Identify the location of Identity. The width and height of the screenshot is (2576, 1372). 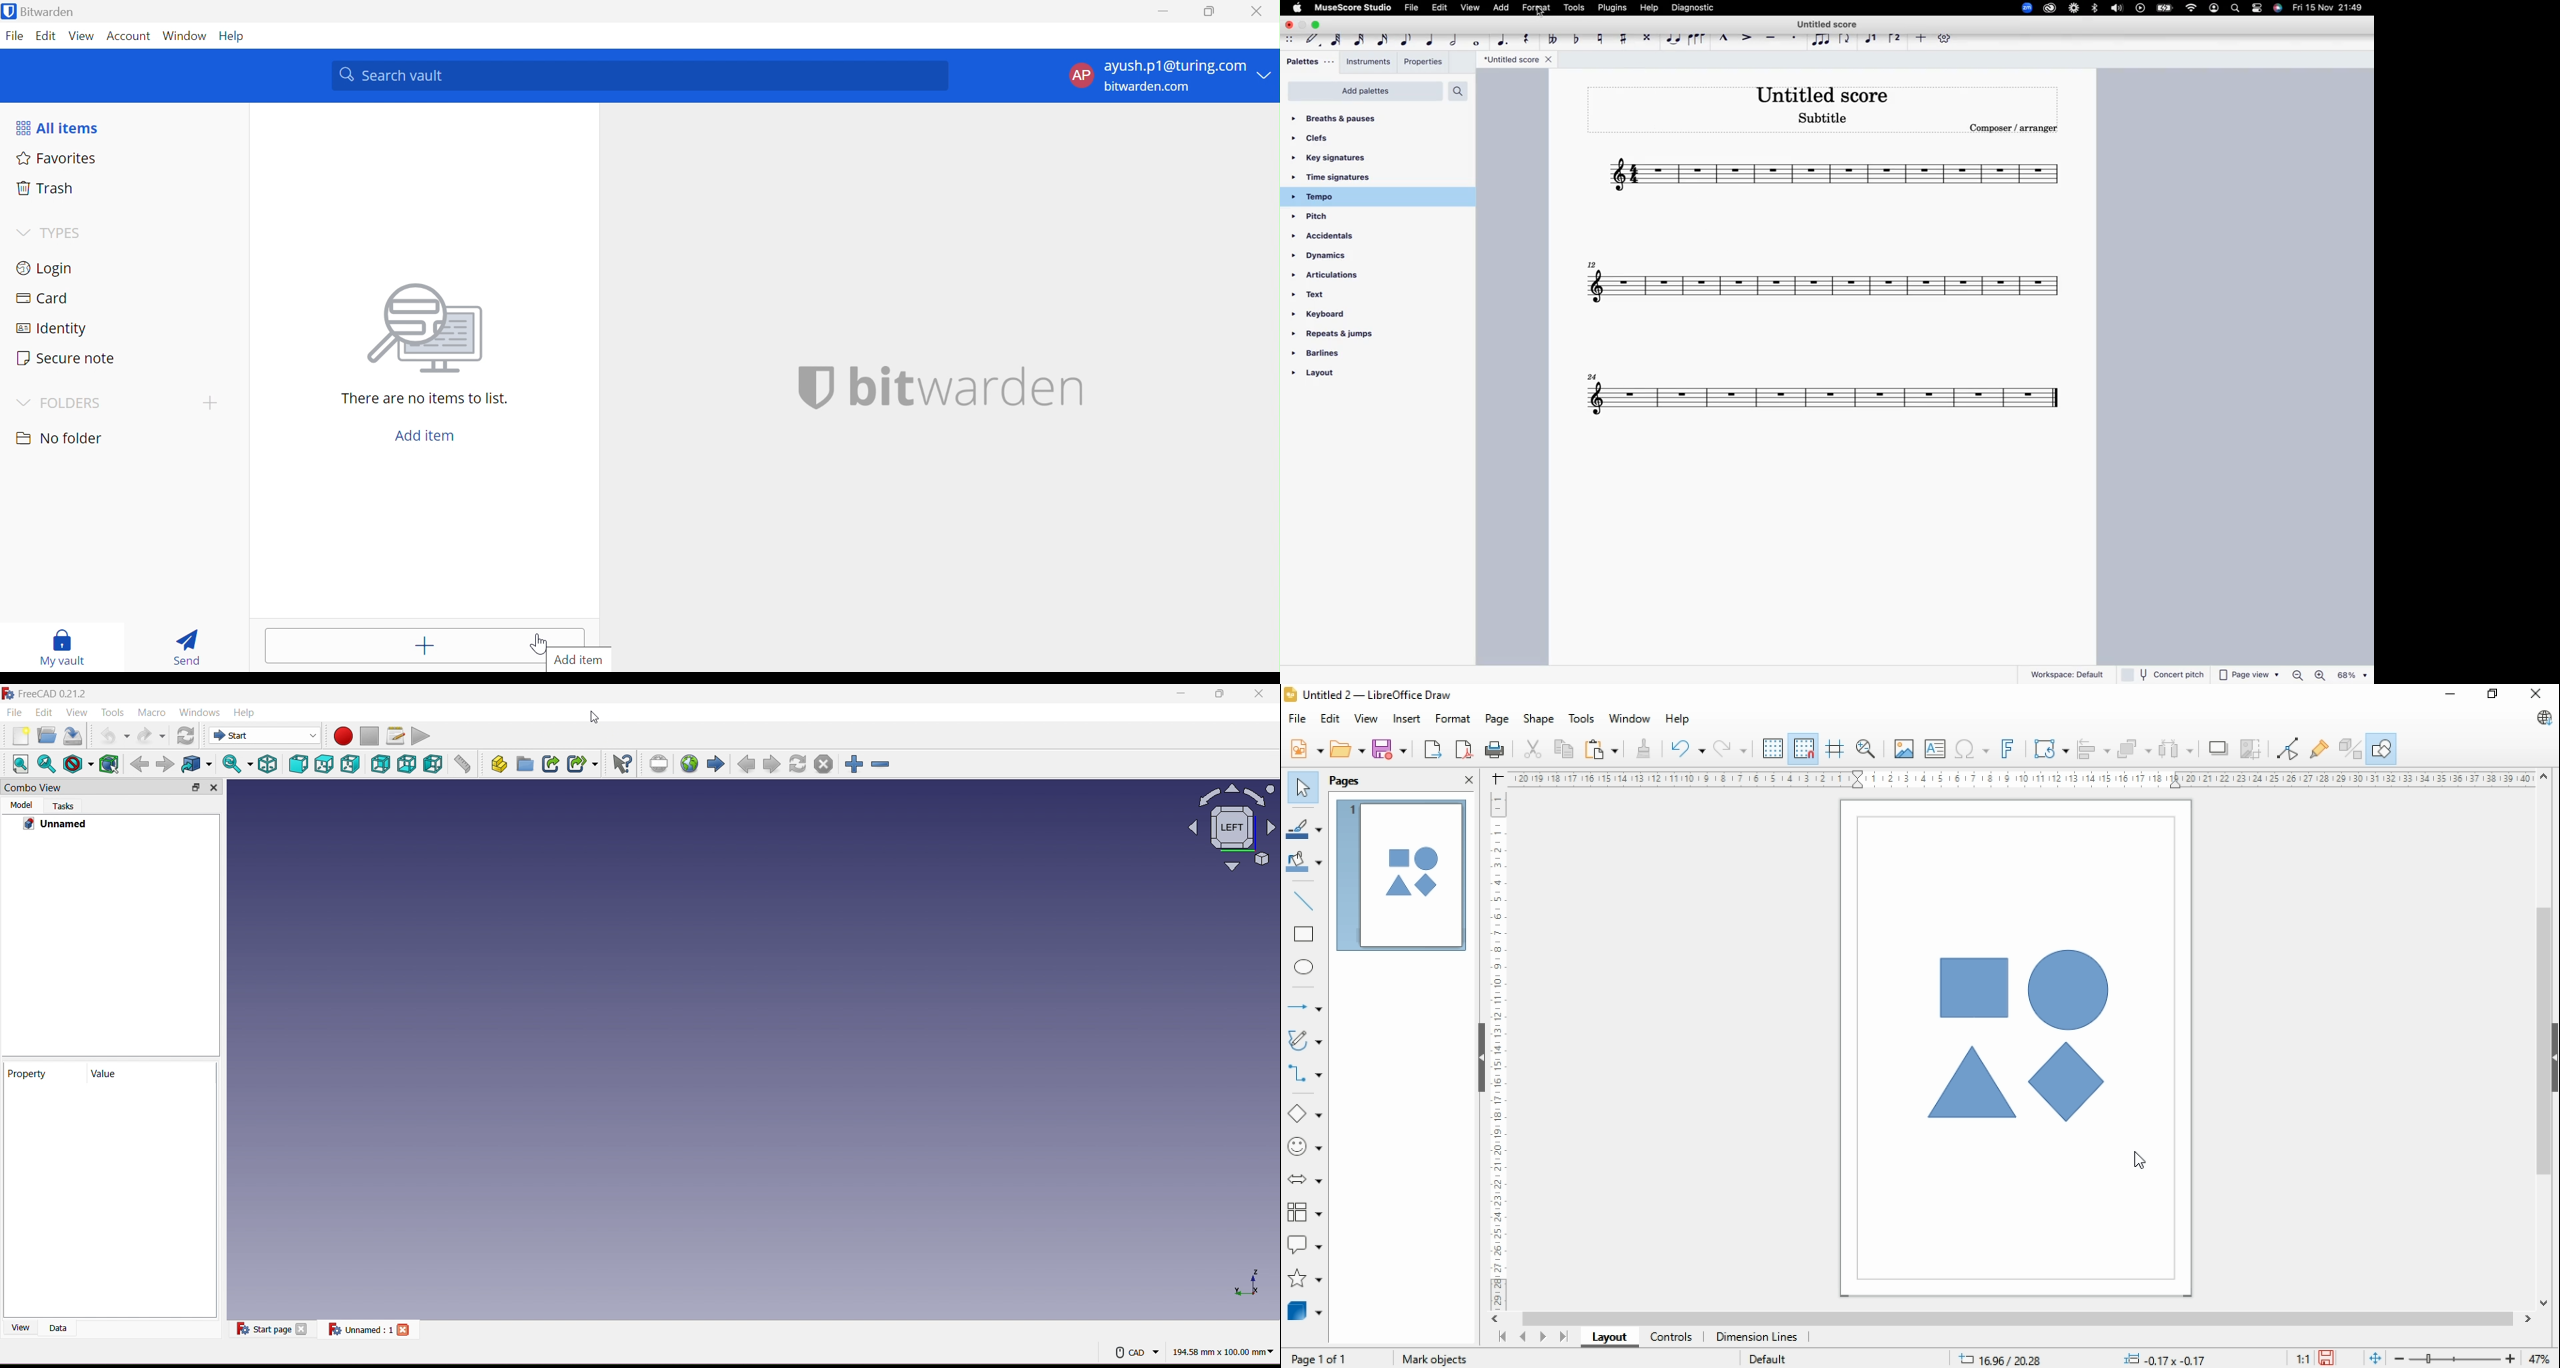
(53, 330).